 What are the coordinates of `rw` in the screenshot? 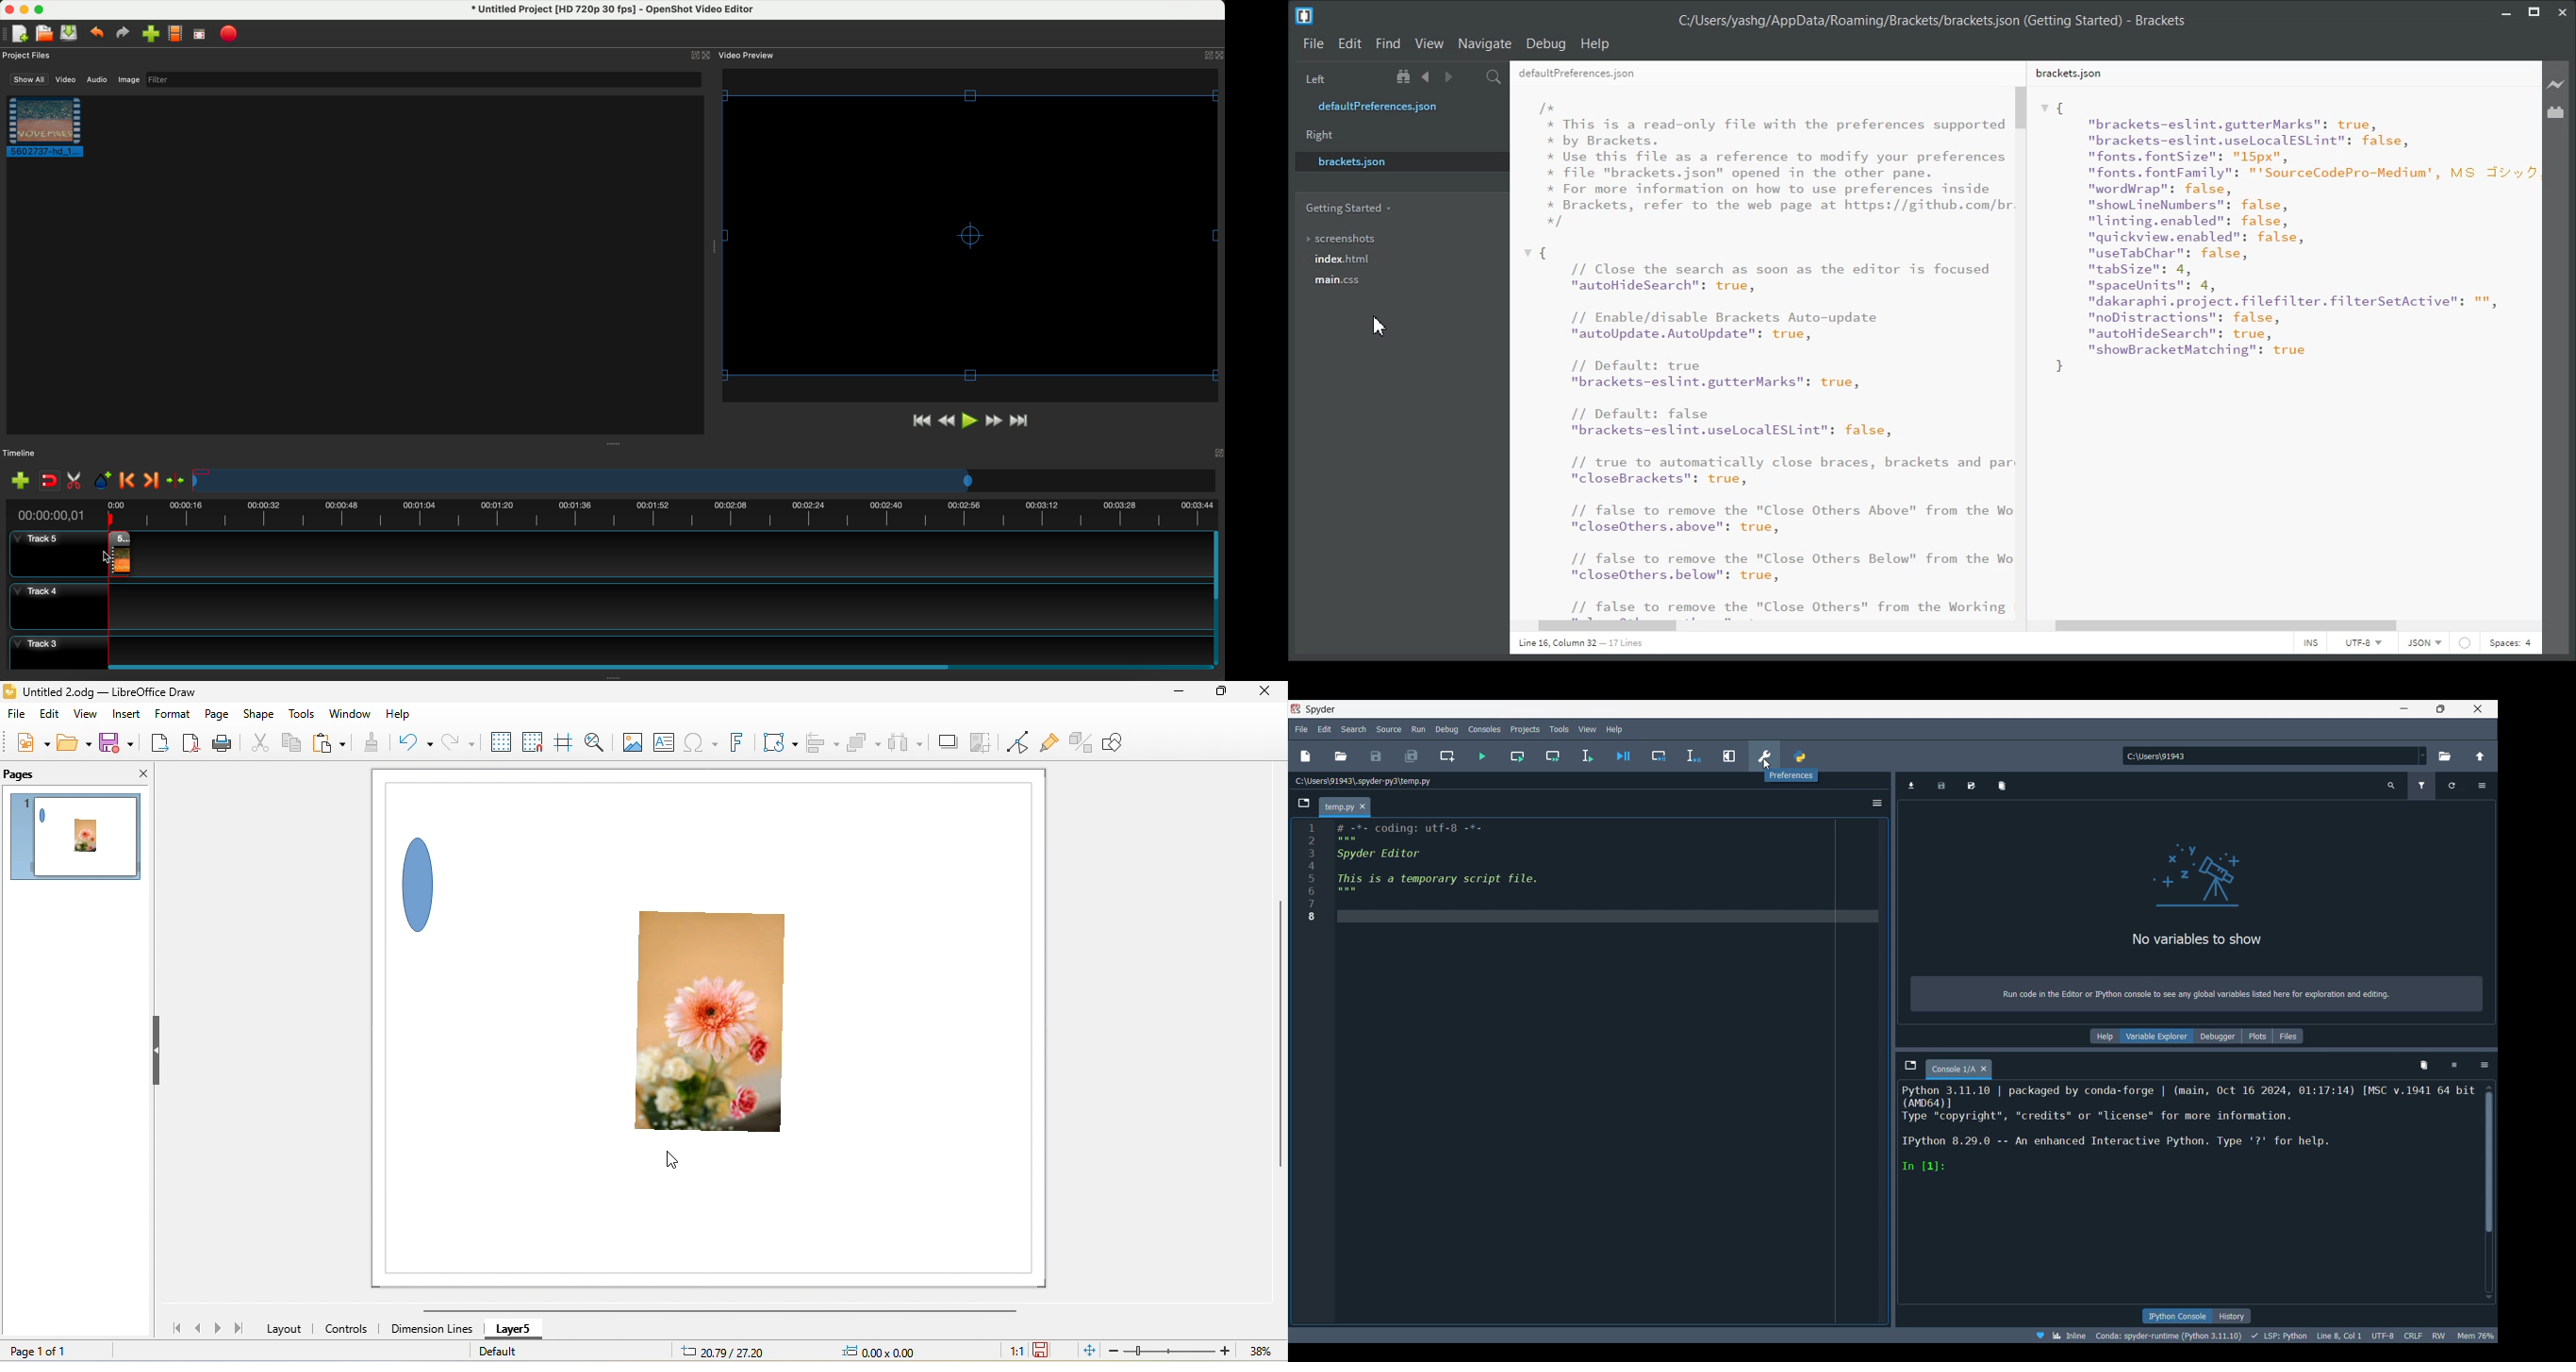 It's located at (2442, 1336).